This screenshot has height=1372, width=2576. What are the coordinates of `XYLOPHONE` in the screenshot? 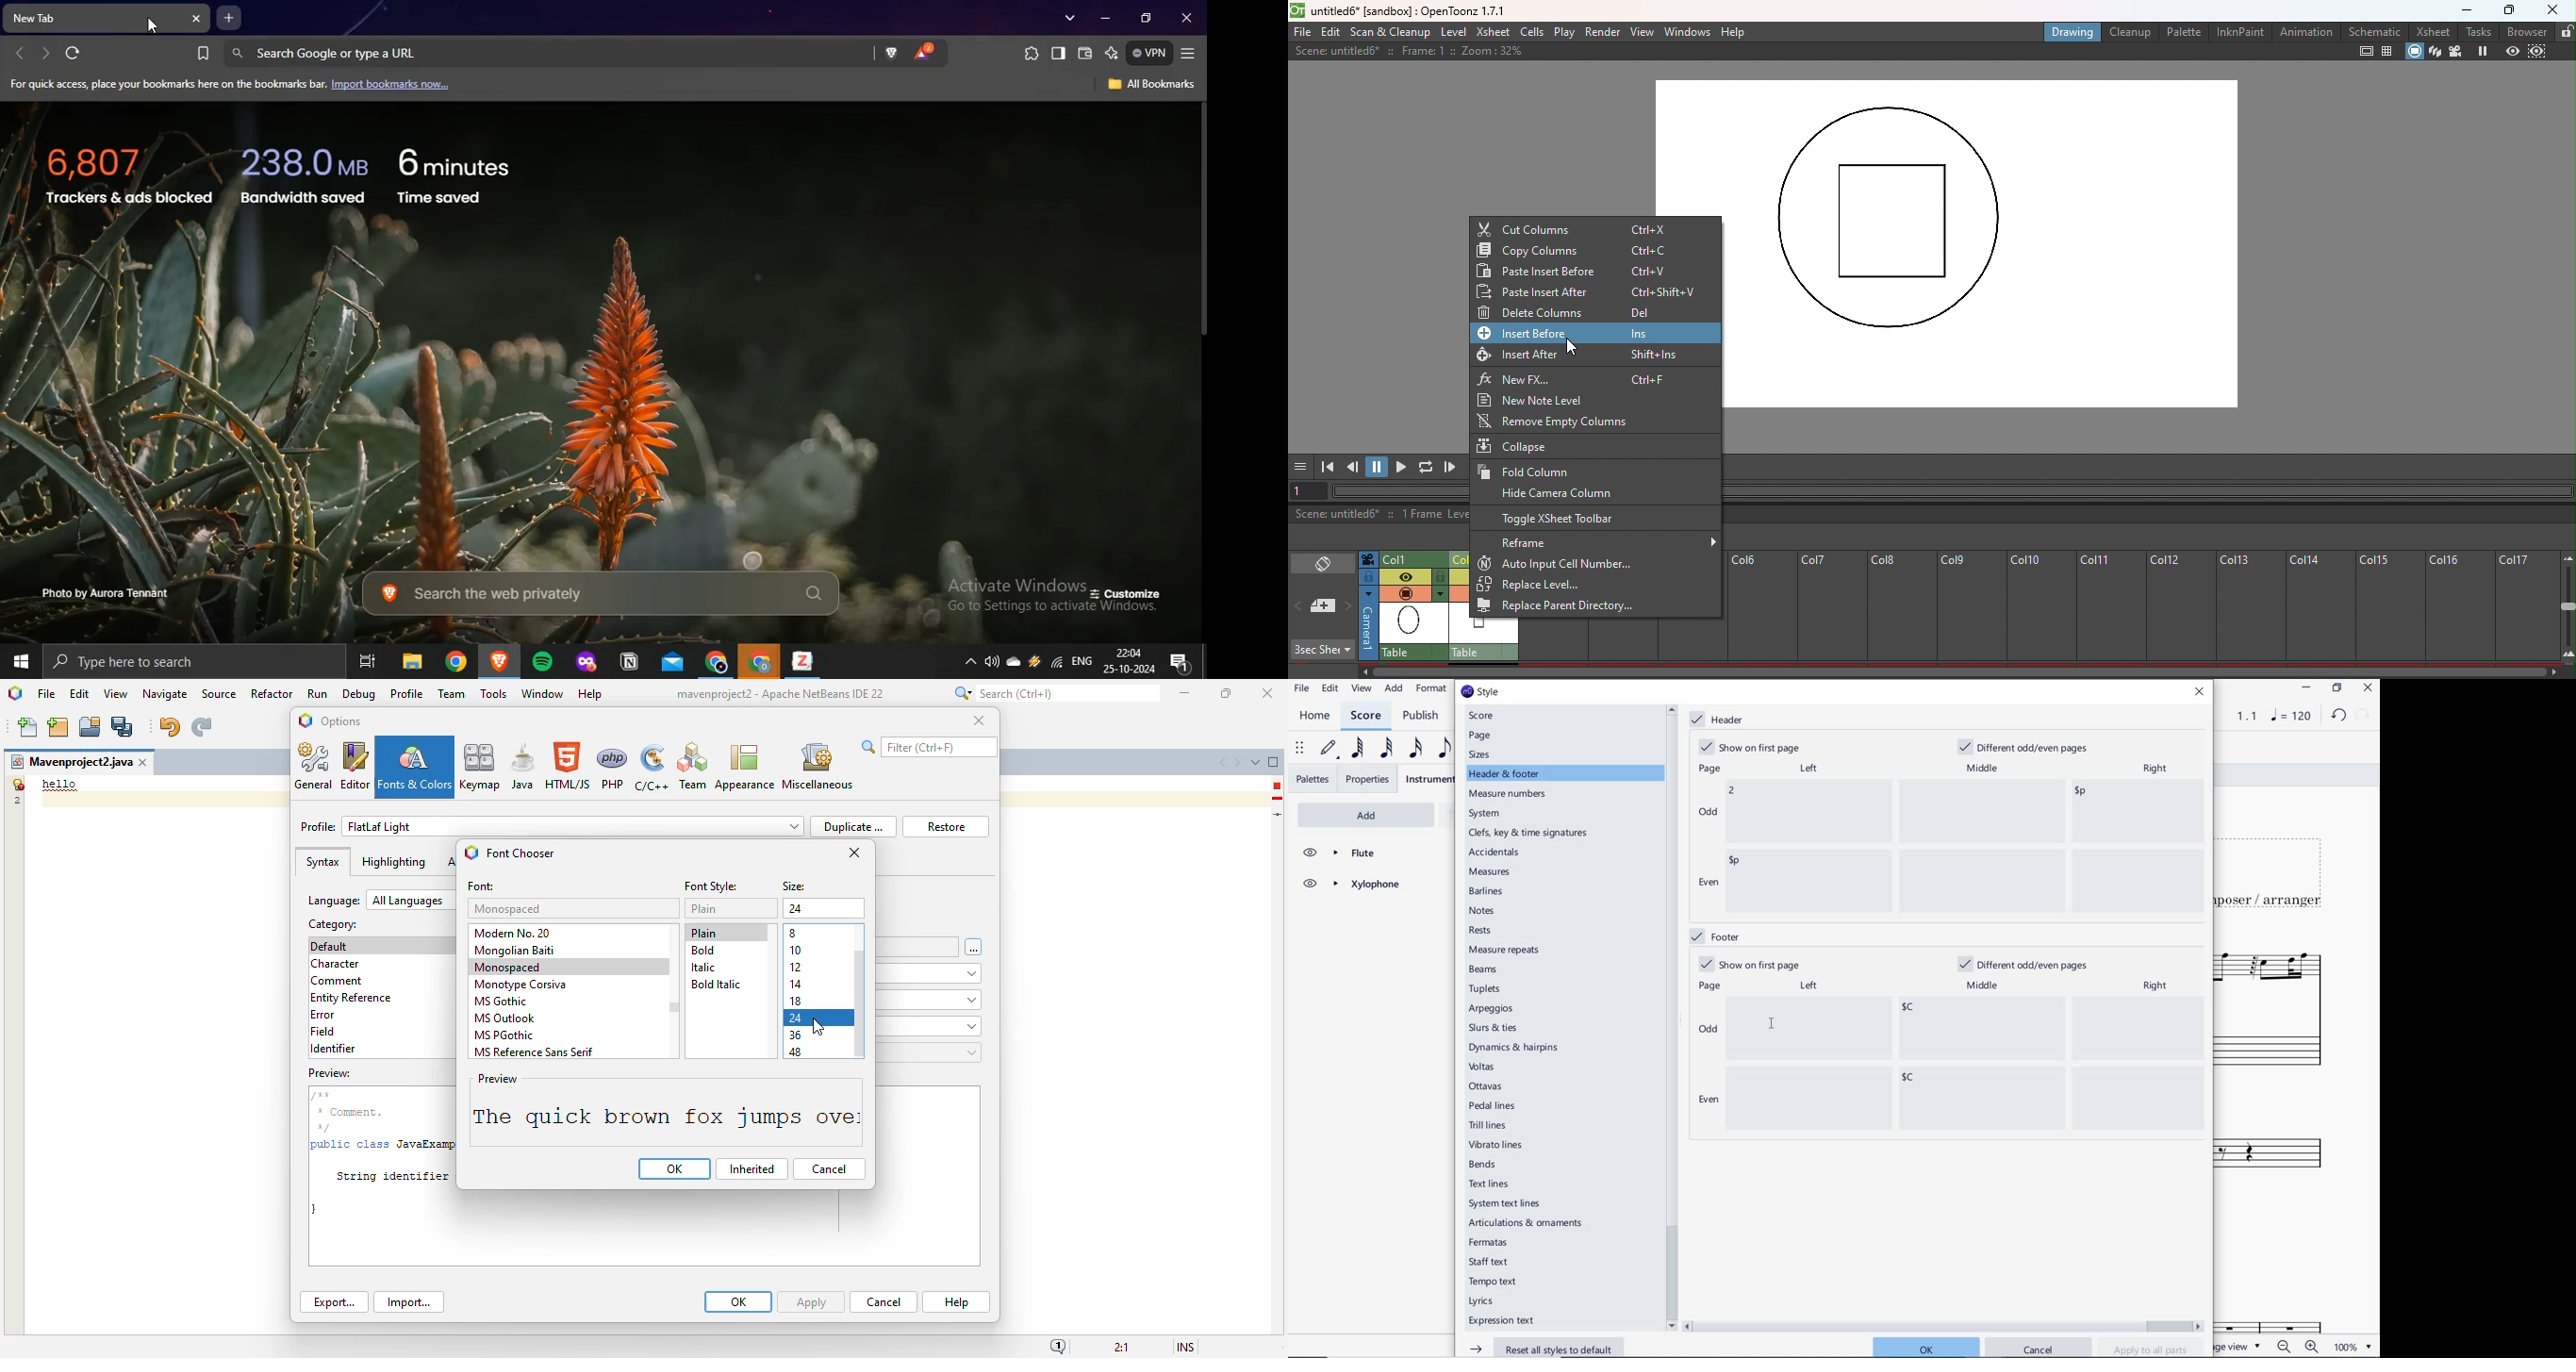 It's located at (1350, 886).